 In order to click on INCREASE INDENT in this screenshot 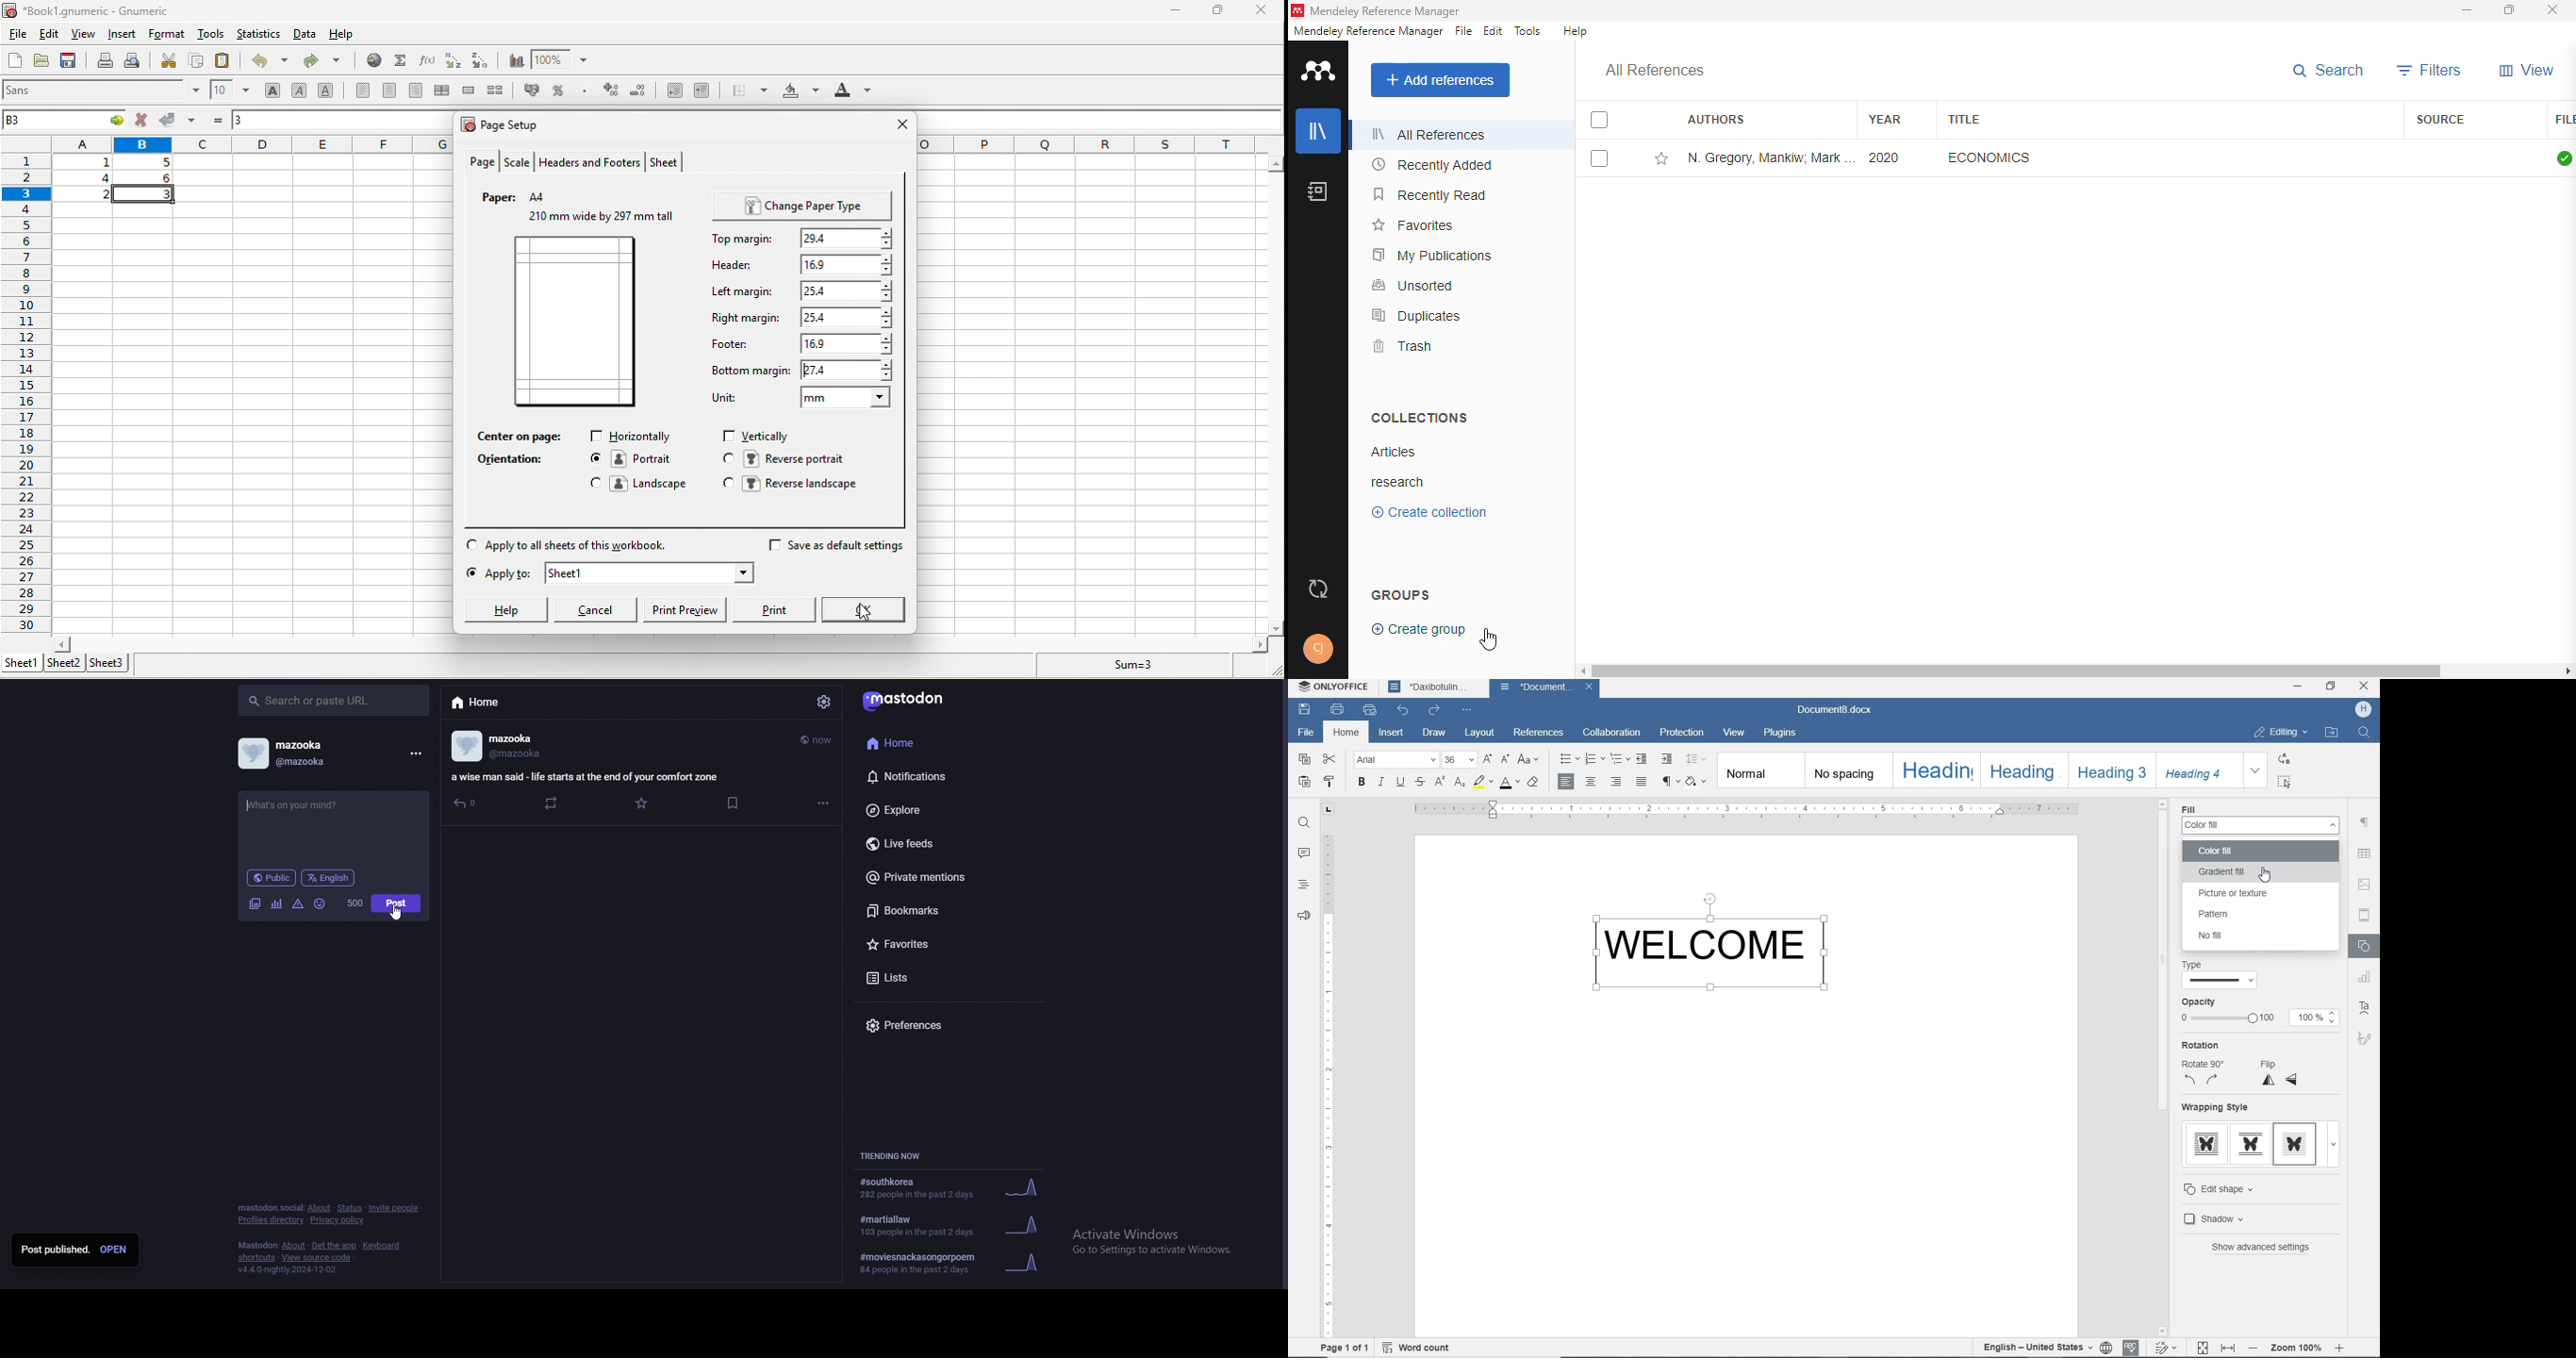, I will do `click(1668, 760)`.